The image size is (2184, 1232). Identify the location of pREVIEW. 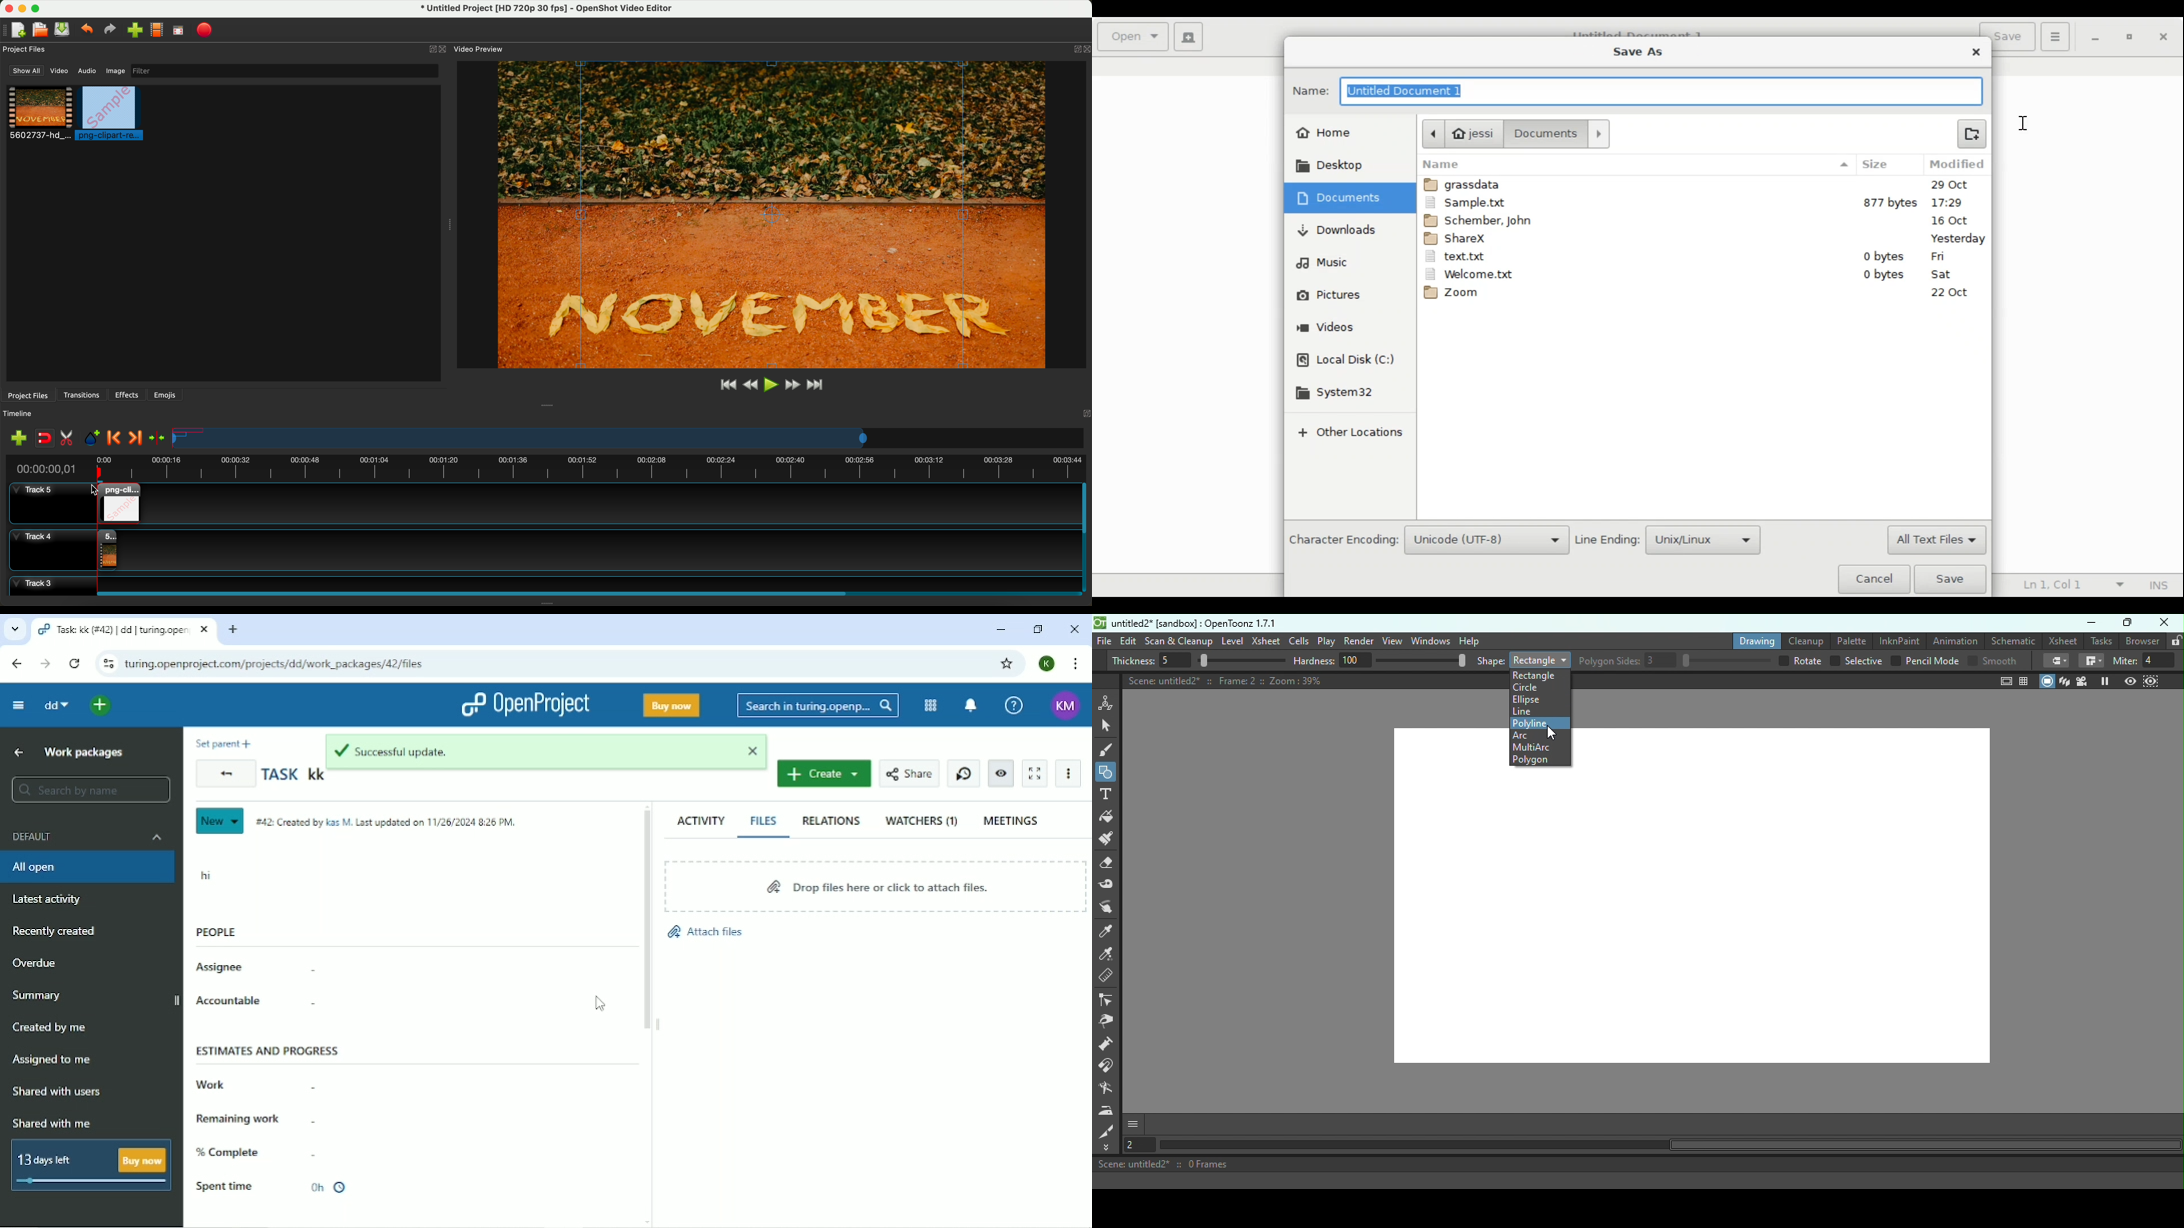
(776, 214).